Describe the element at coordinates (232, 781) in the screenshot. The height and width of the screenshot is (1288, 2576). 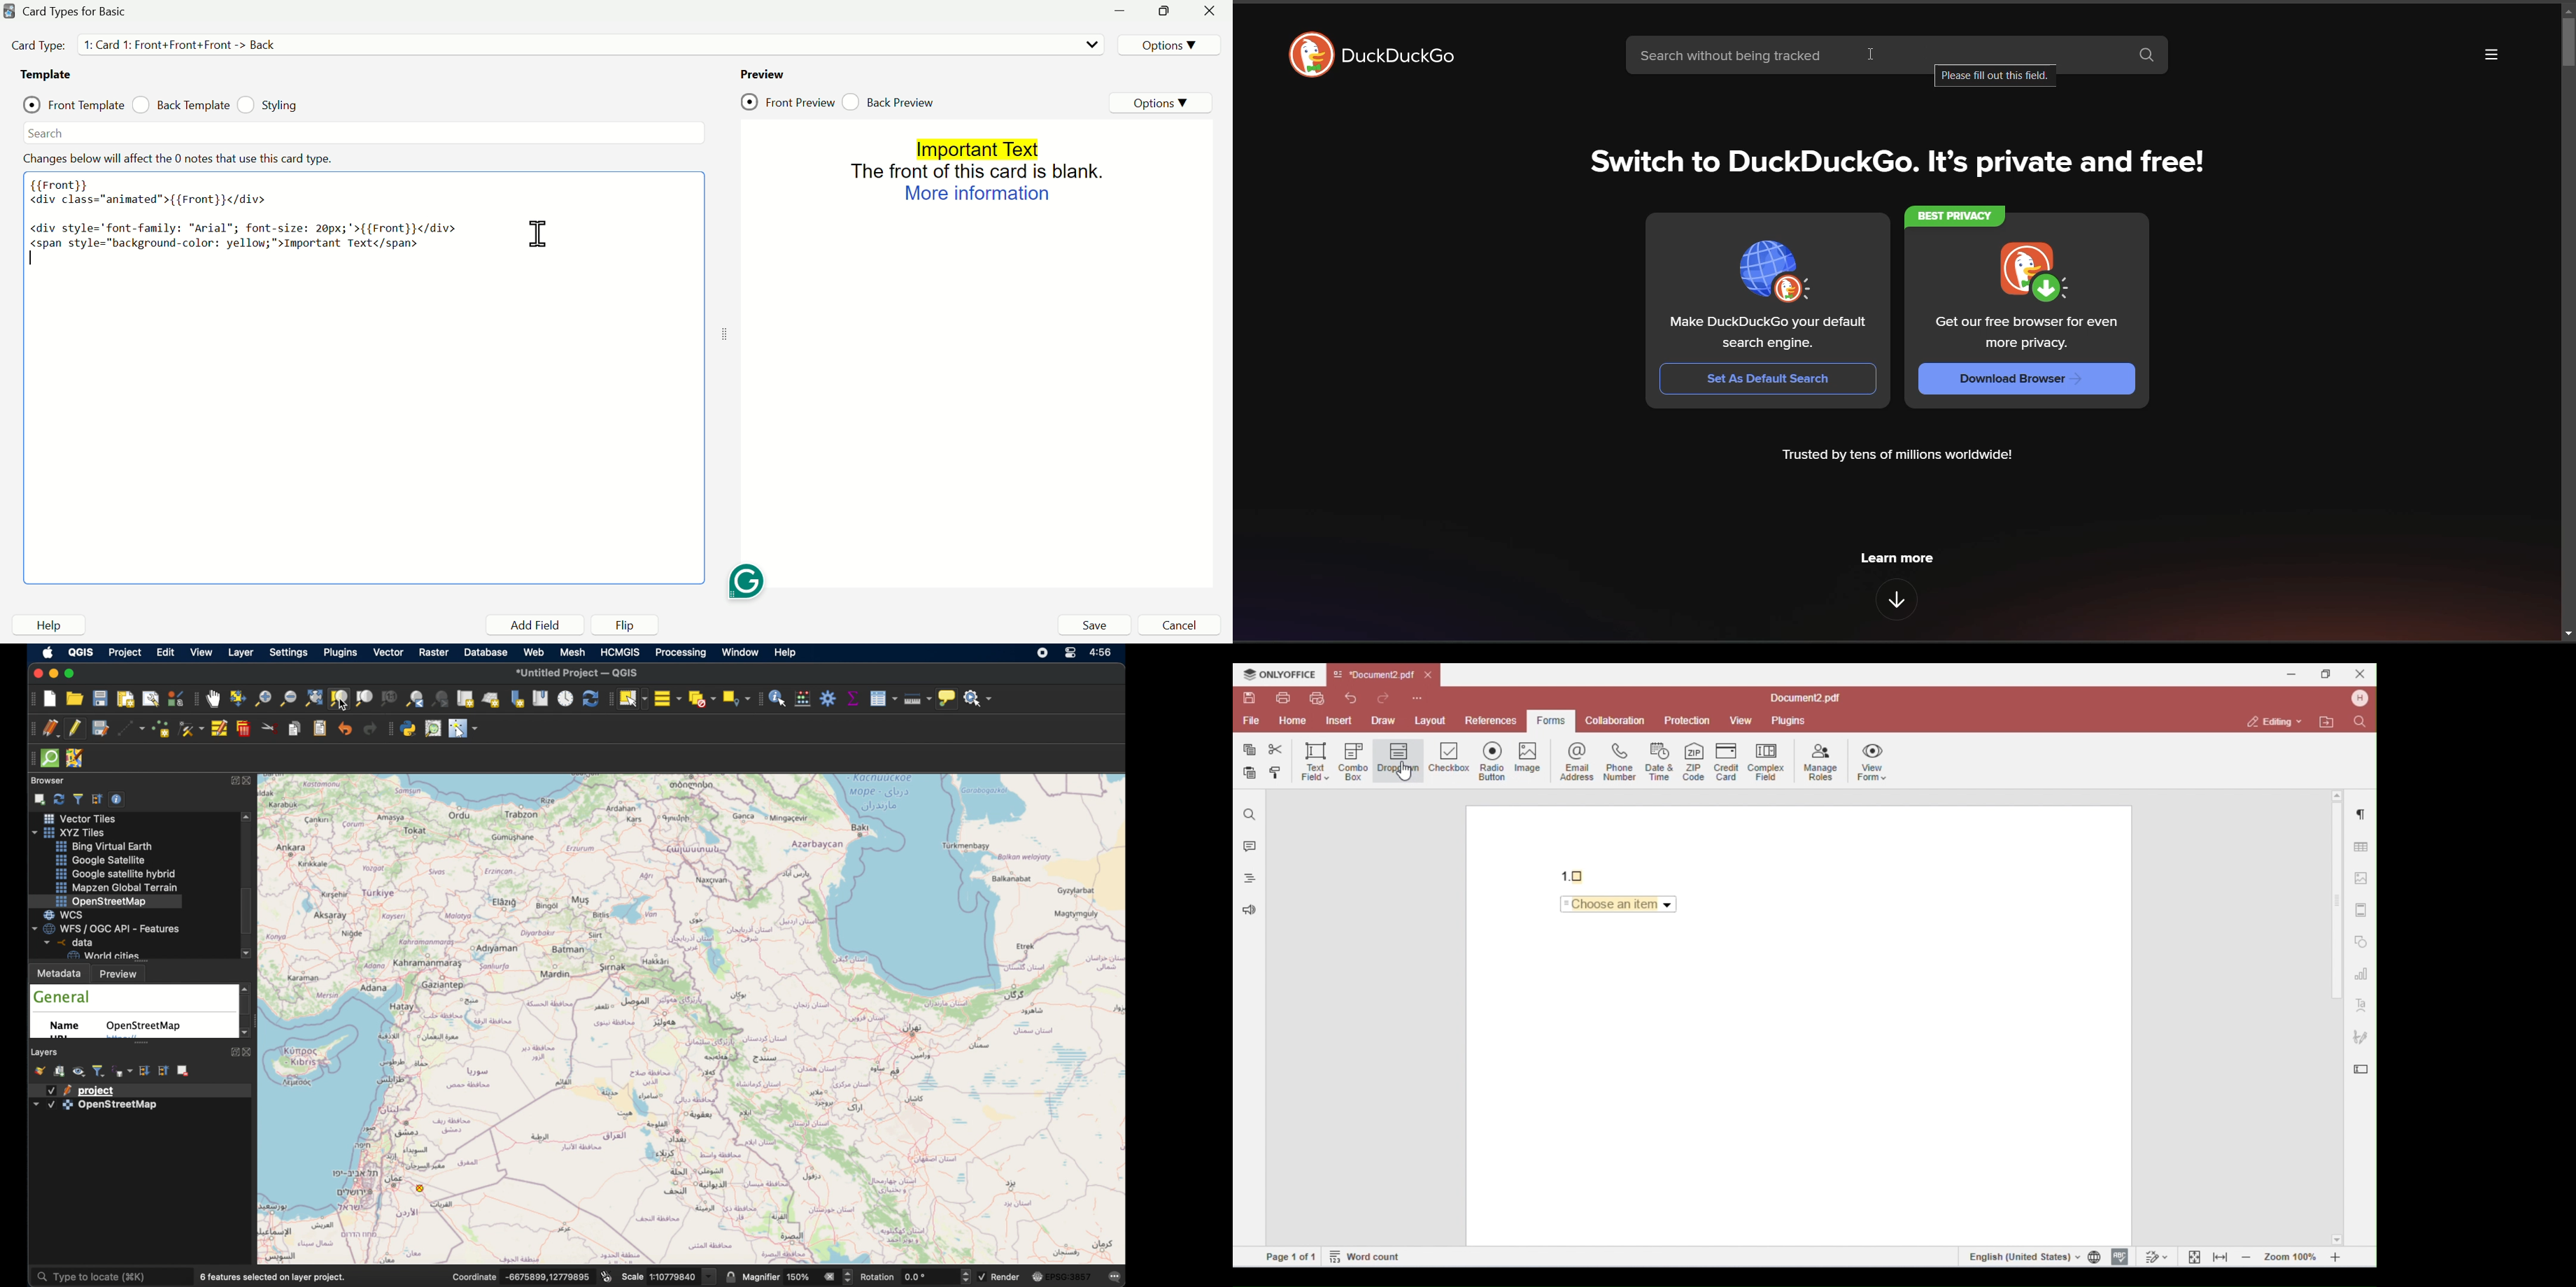
I see `expand` at that location.